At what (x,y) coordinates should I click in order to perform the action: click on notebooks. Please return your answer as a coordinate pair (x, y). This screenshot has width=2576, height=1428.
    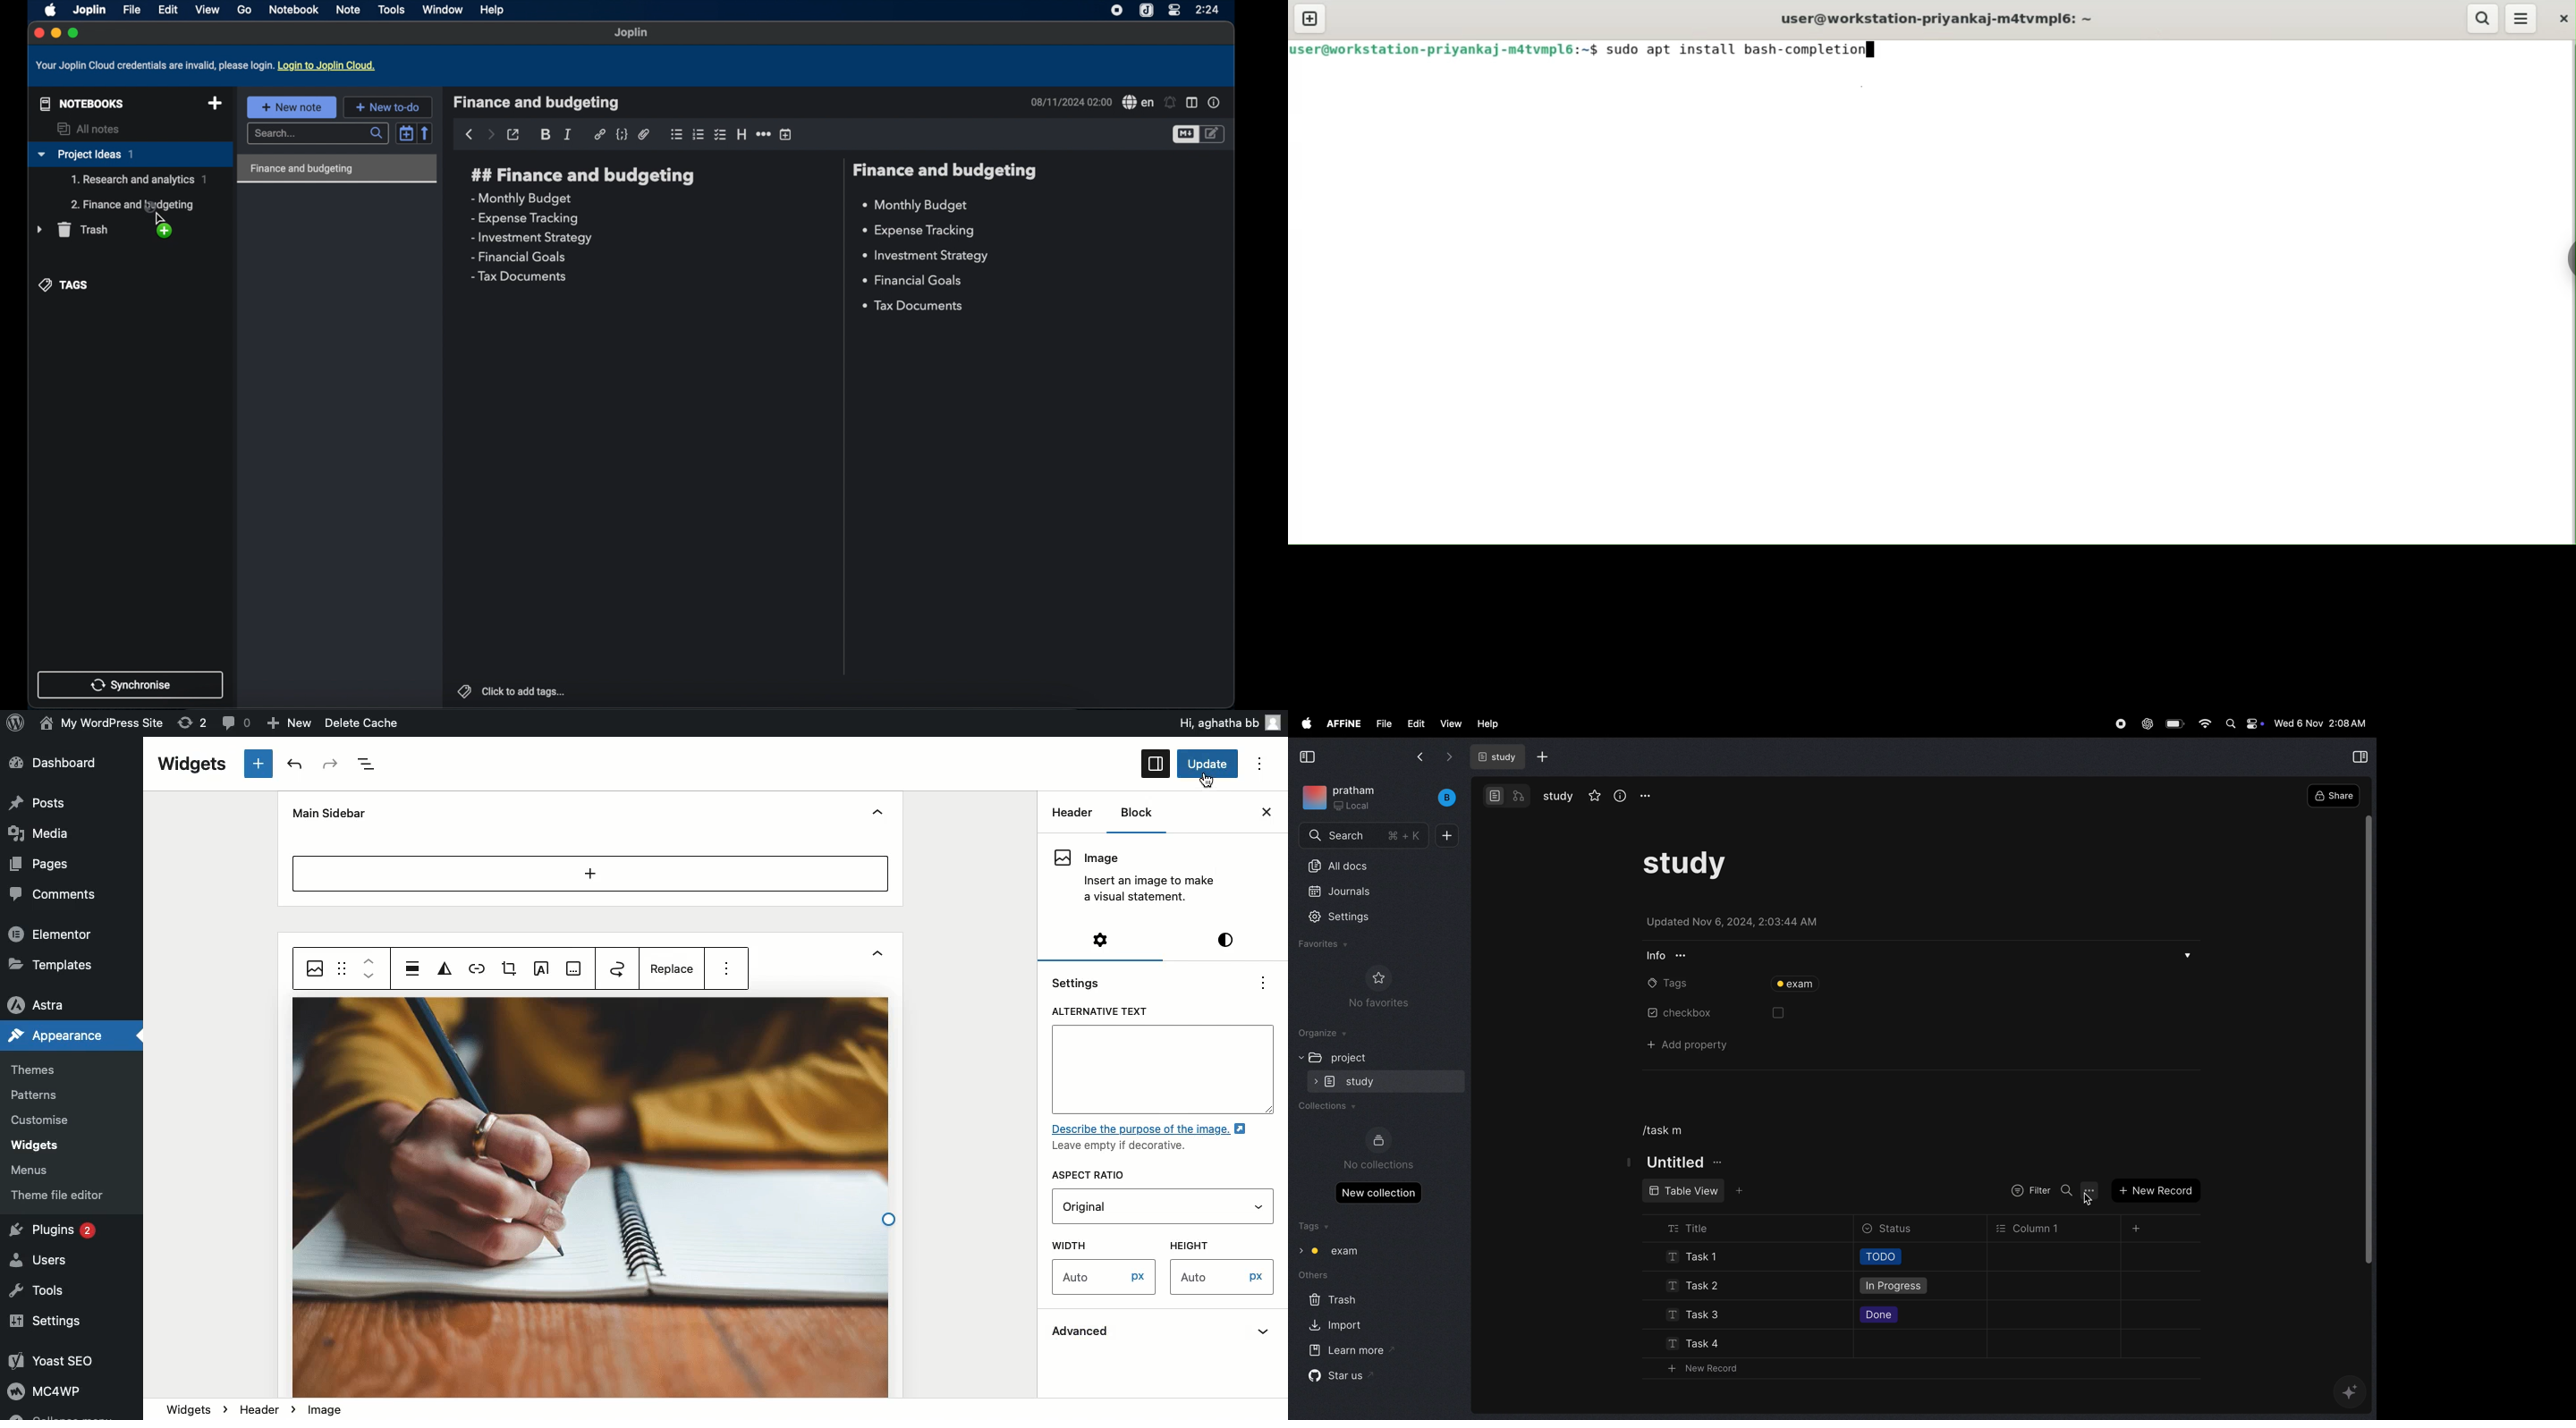
    Looking at the image, I should click on (79, 103).